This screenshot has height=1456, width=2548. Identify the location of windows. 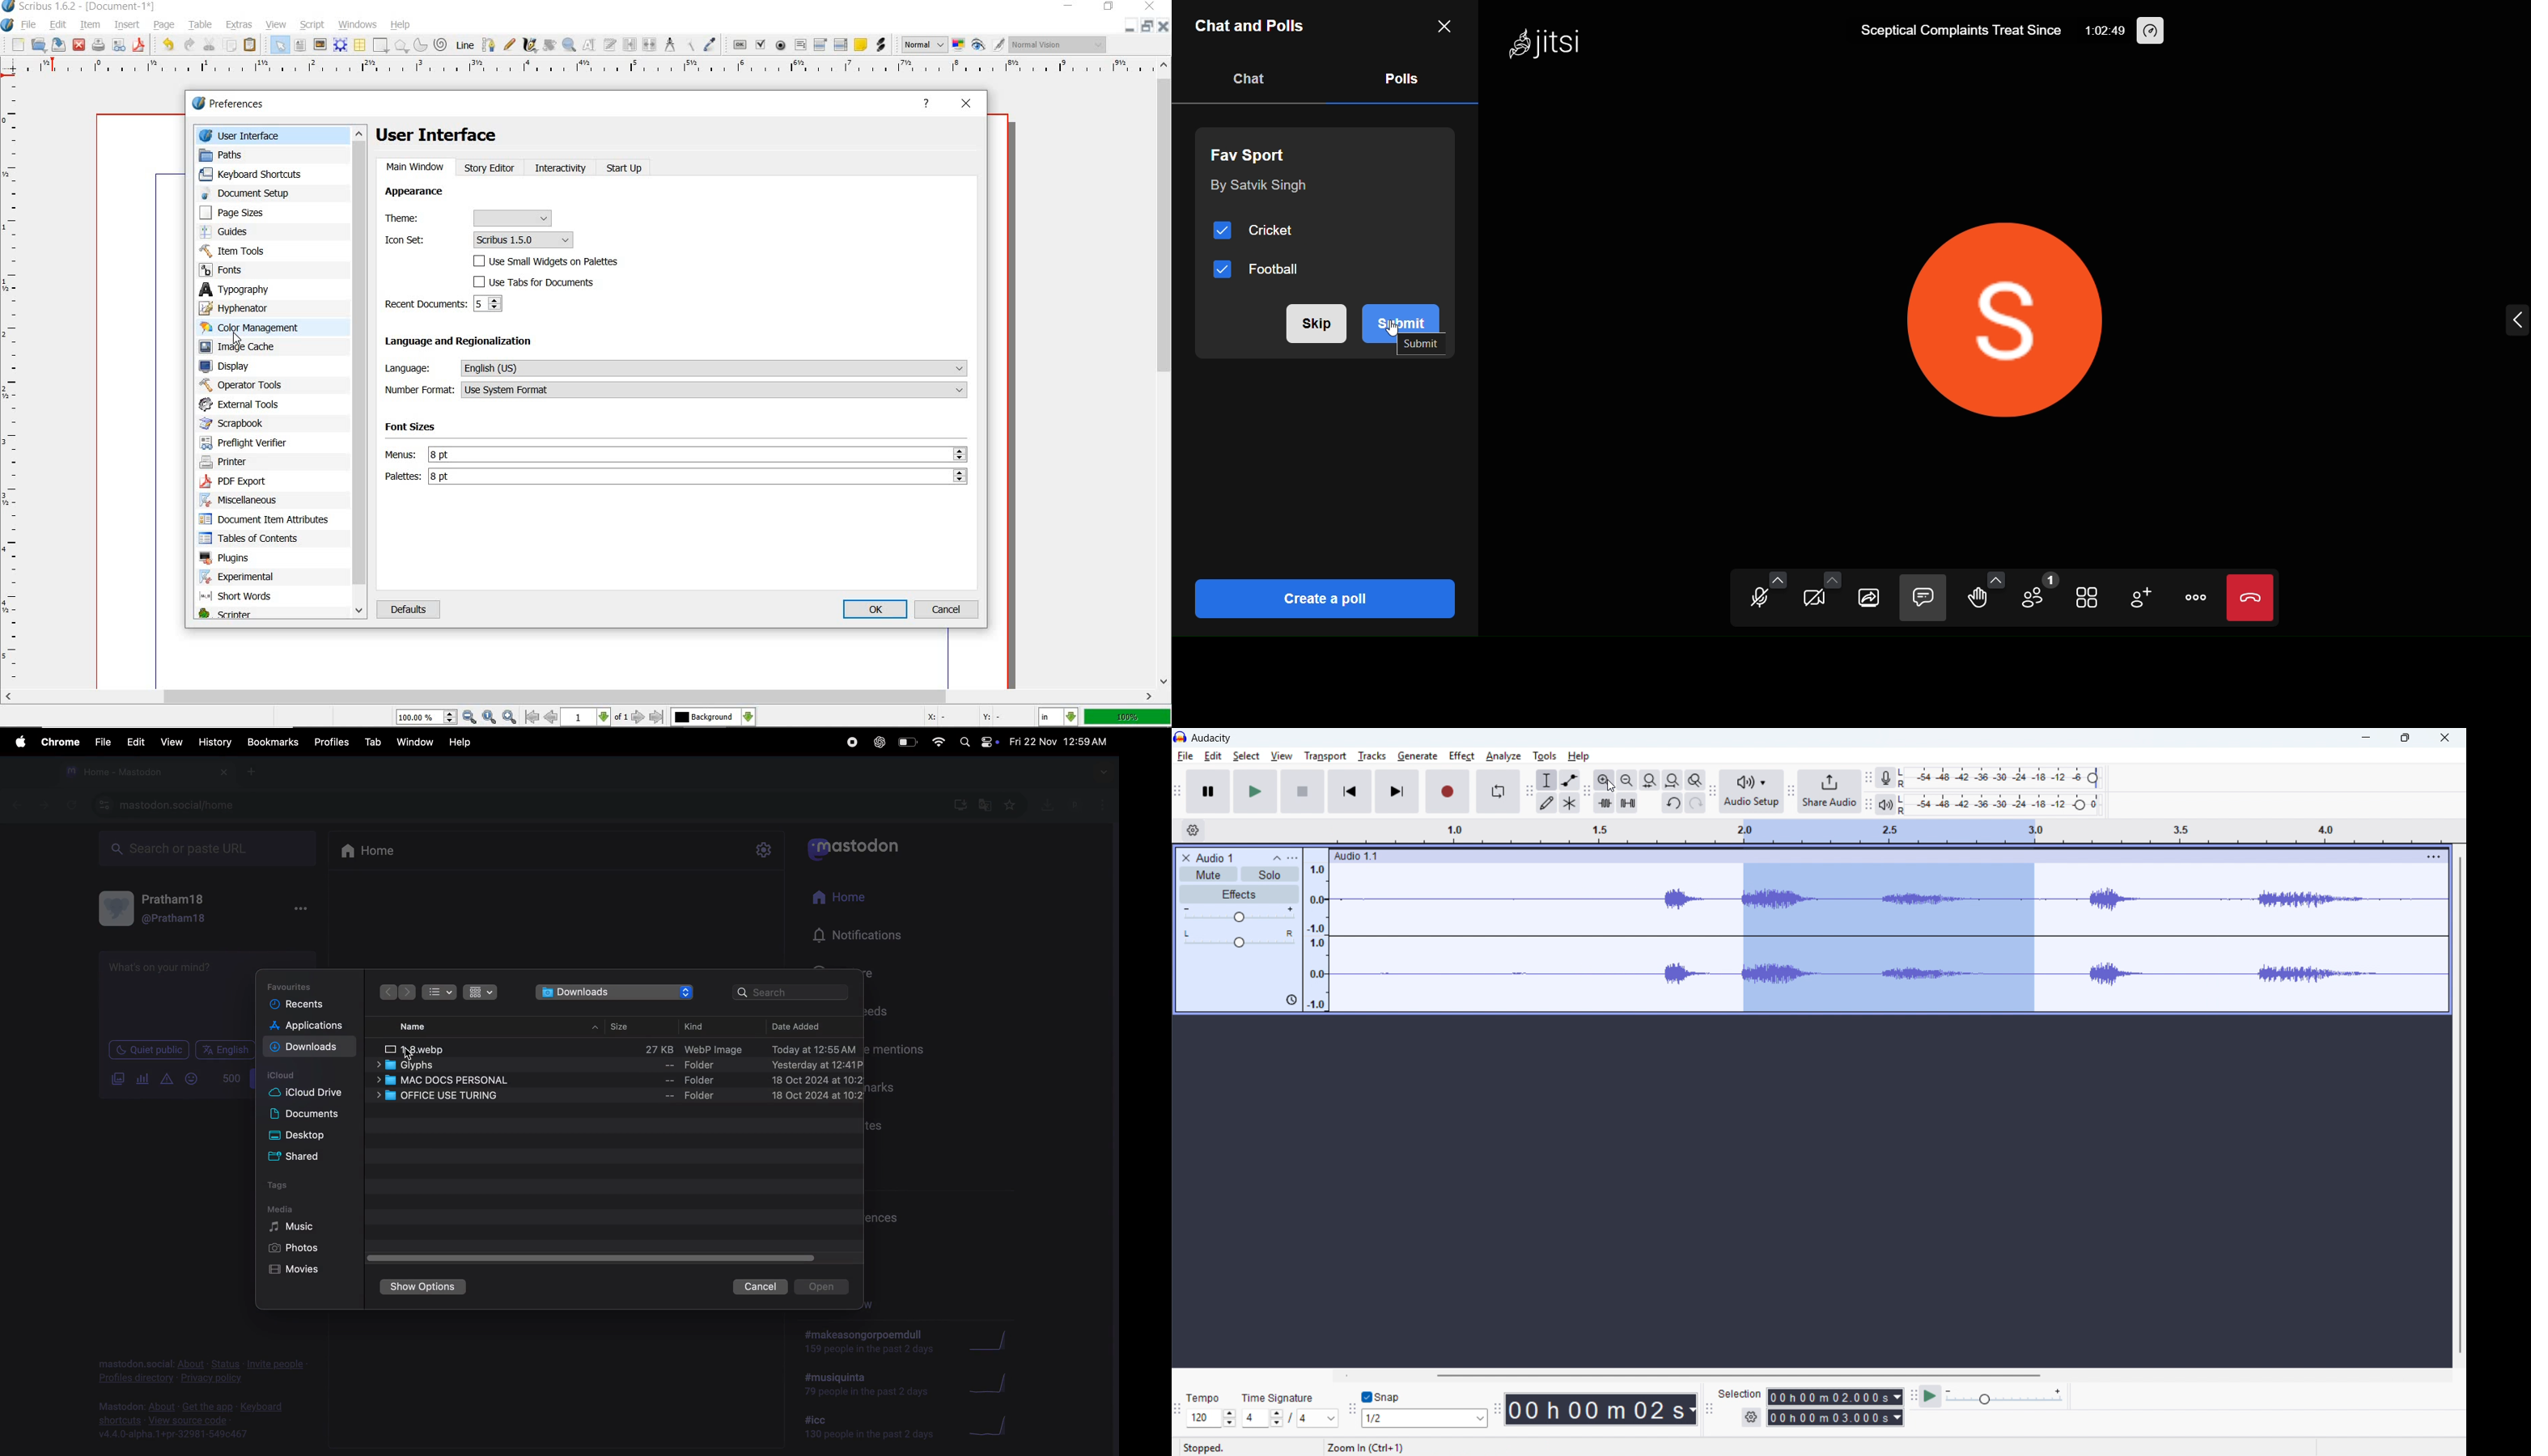
(358, 24).